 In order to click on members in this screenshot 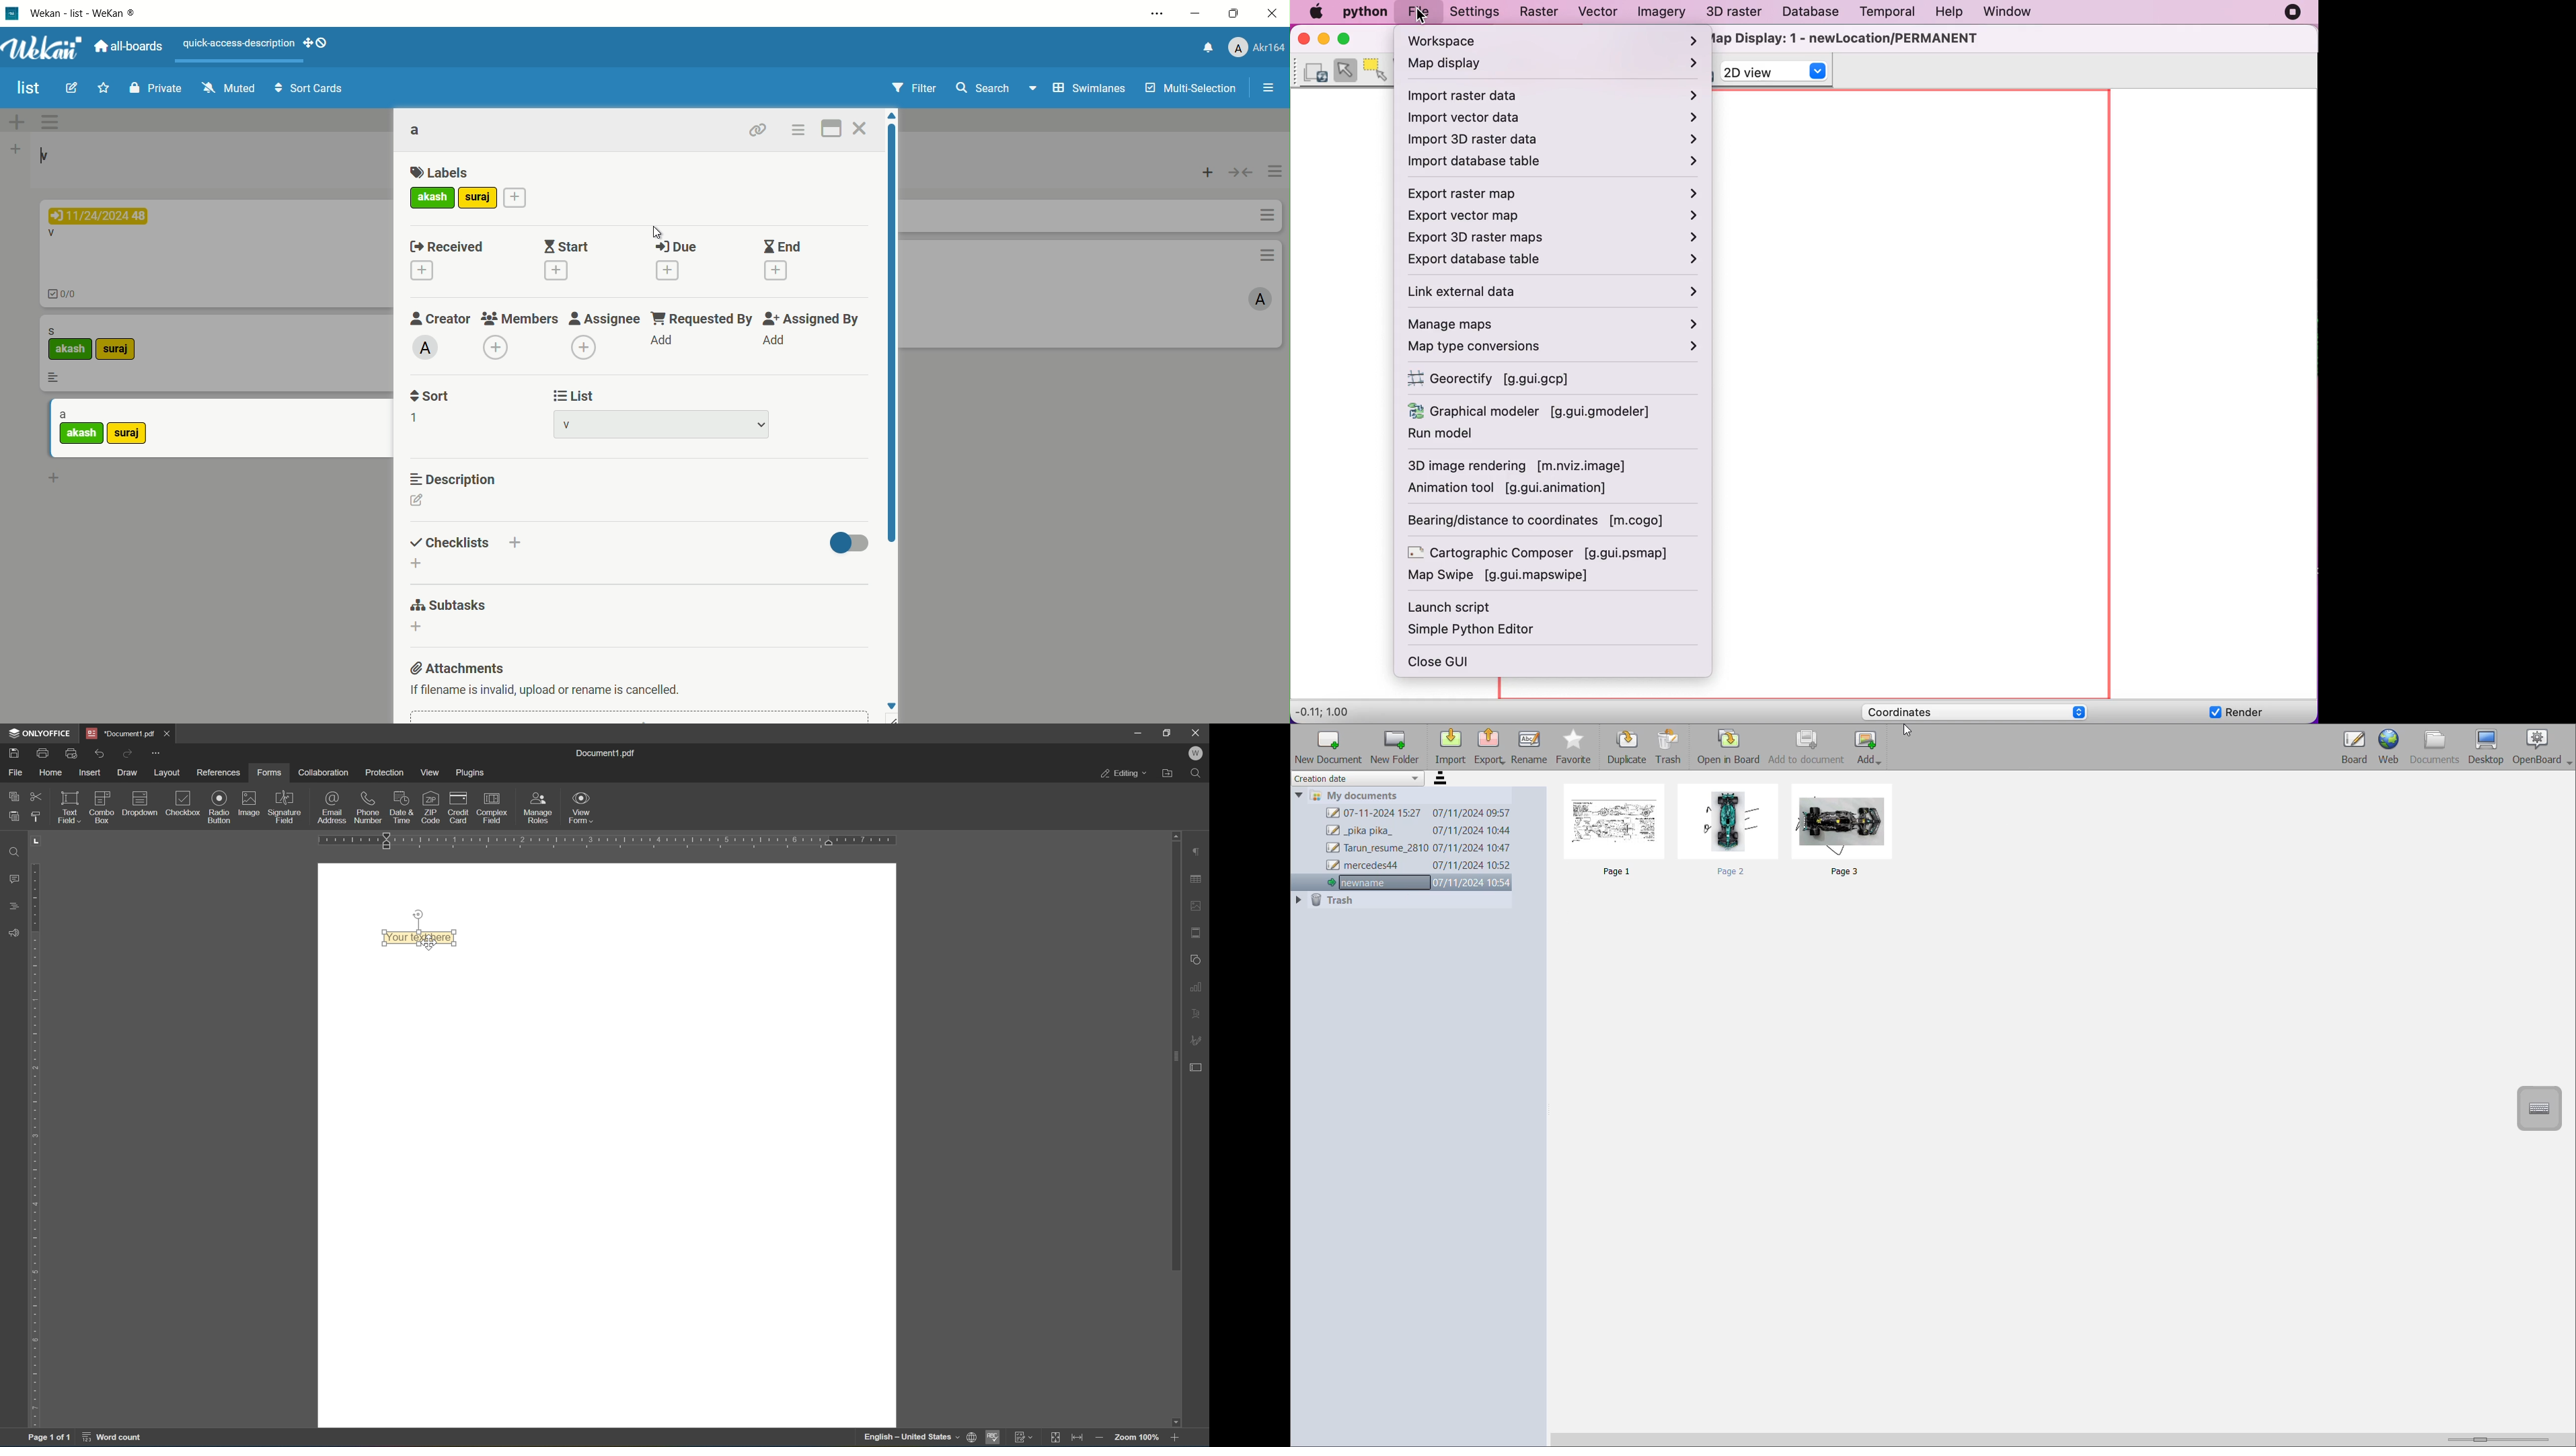, I will do `click(525, 319)`.